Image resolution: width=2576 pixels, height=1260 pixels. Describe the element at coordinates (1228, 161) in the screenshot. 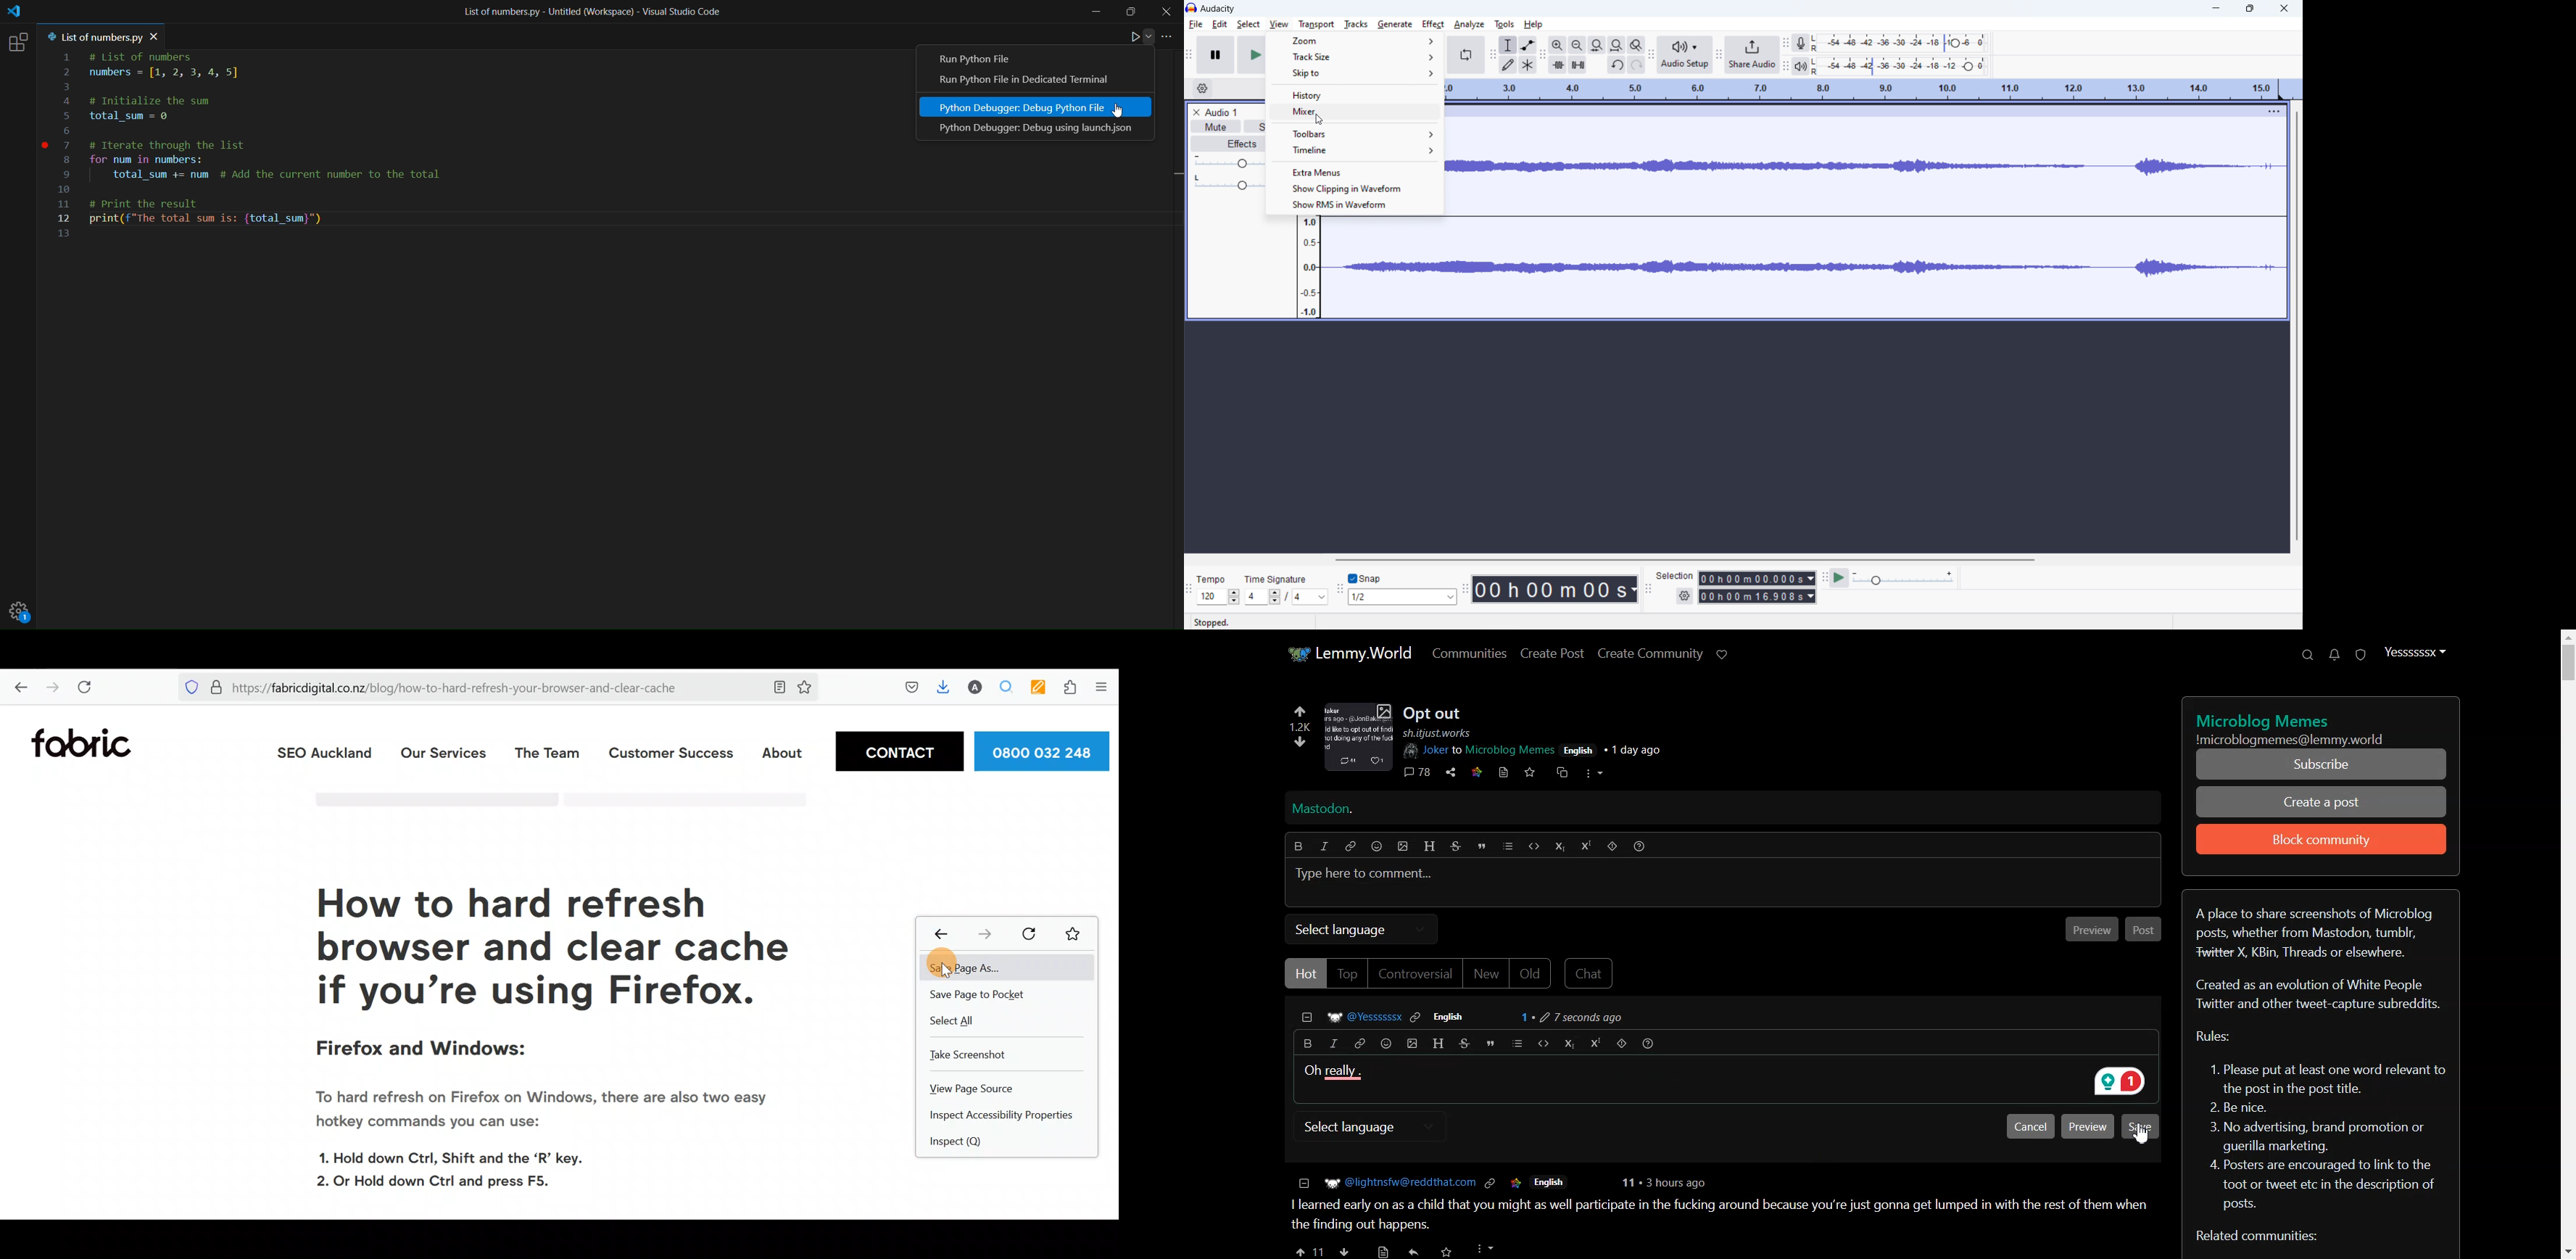

I see `volume` at that location.